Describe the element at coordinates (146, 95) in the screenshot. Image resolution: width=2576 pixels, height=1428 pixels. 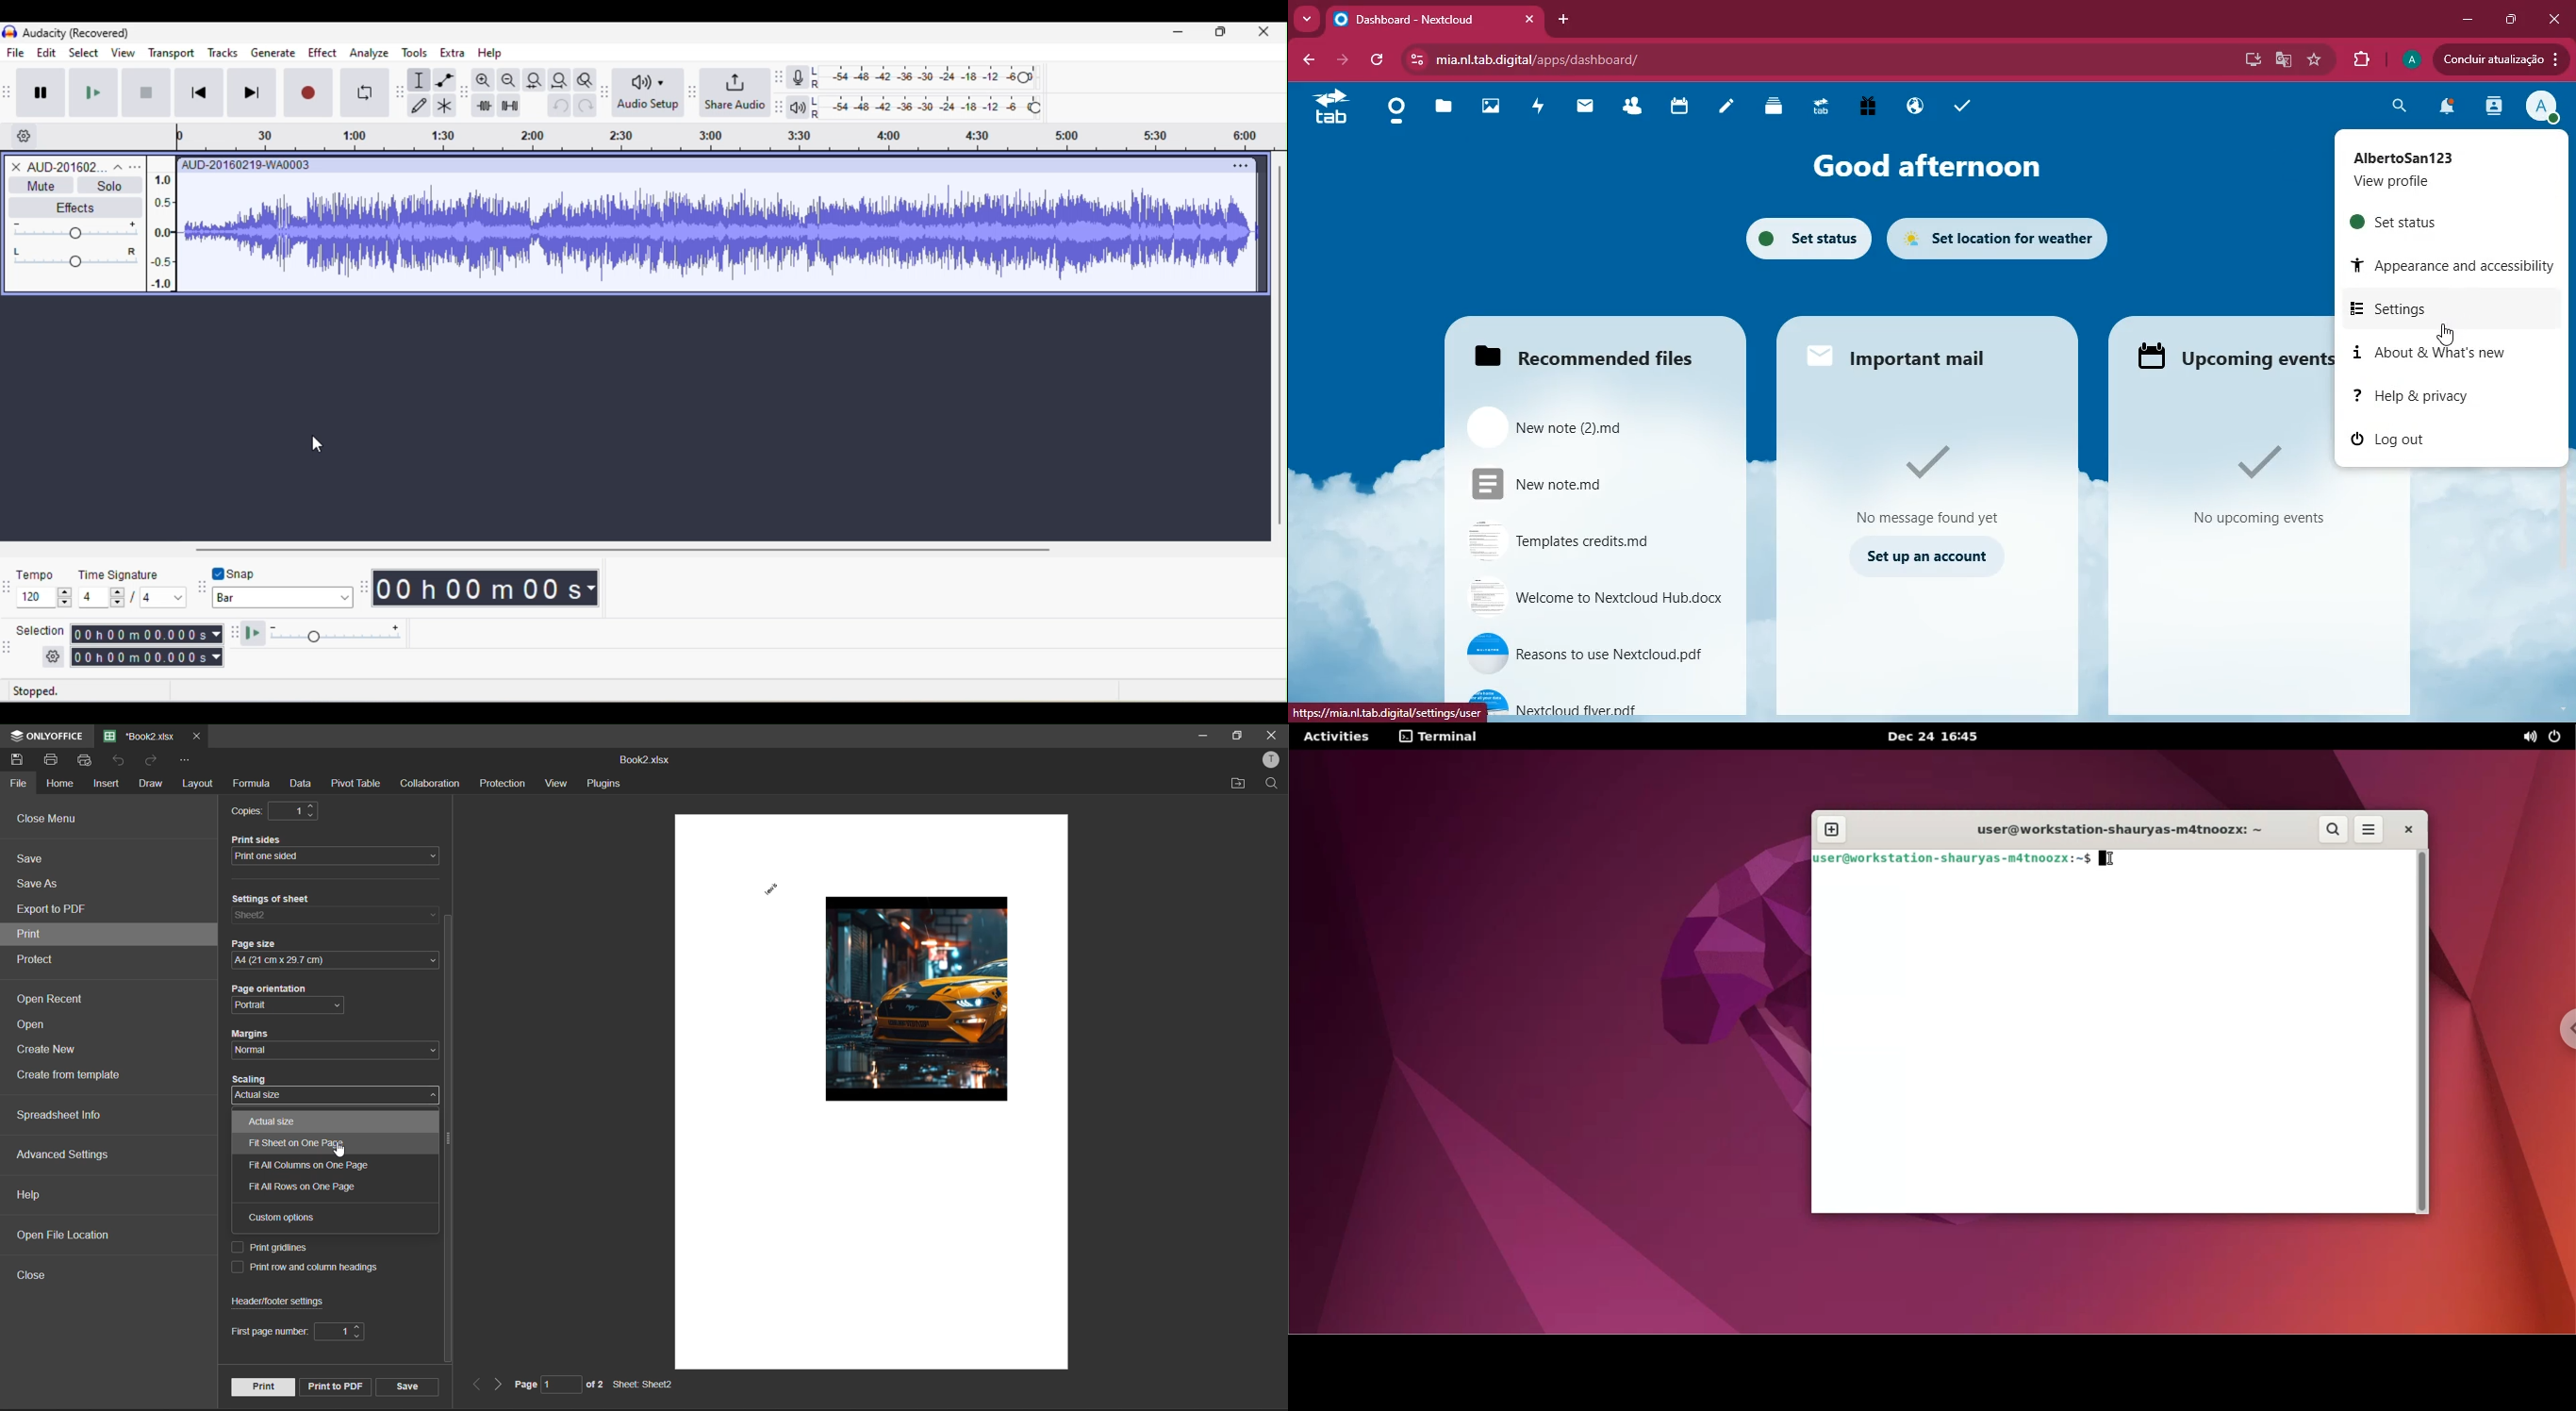
I see `stop` at that location.